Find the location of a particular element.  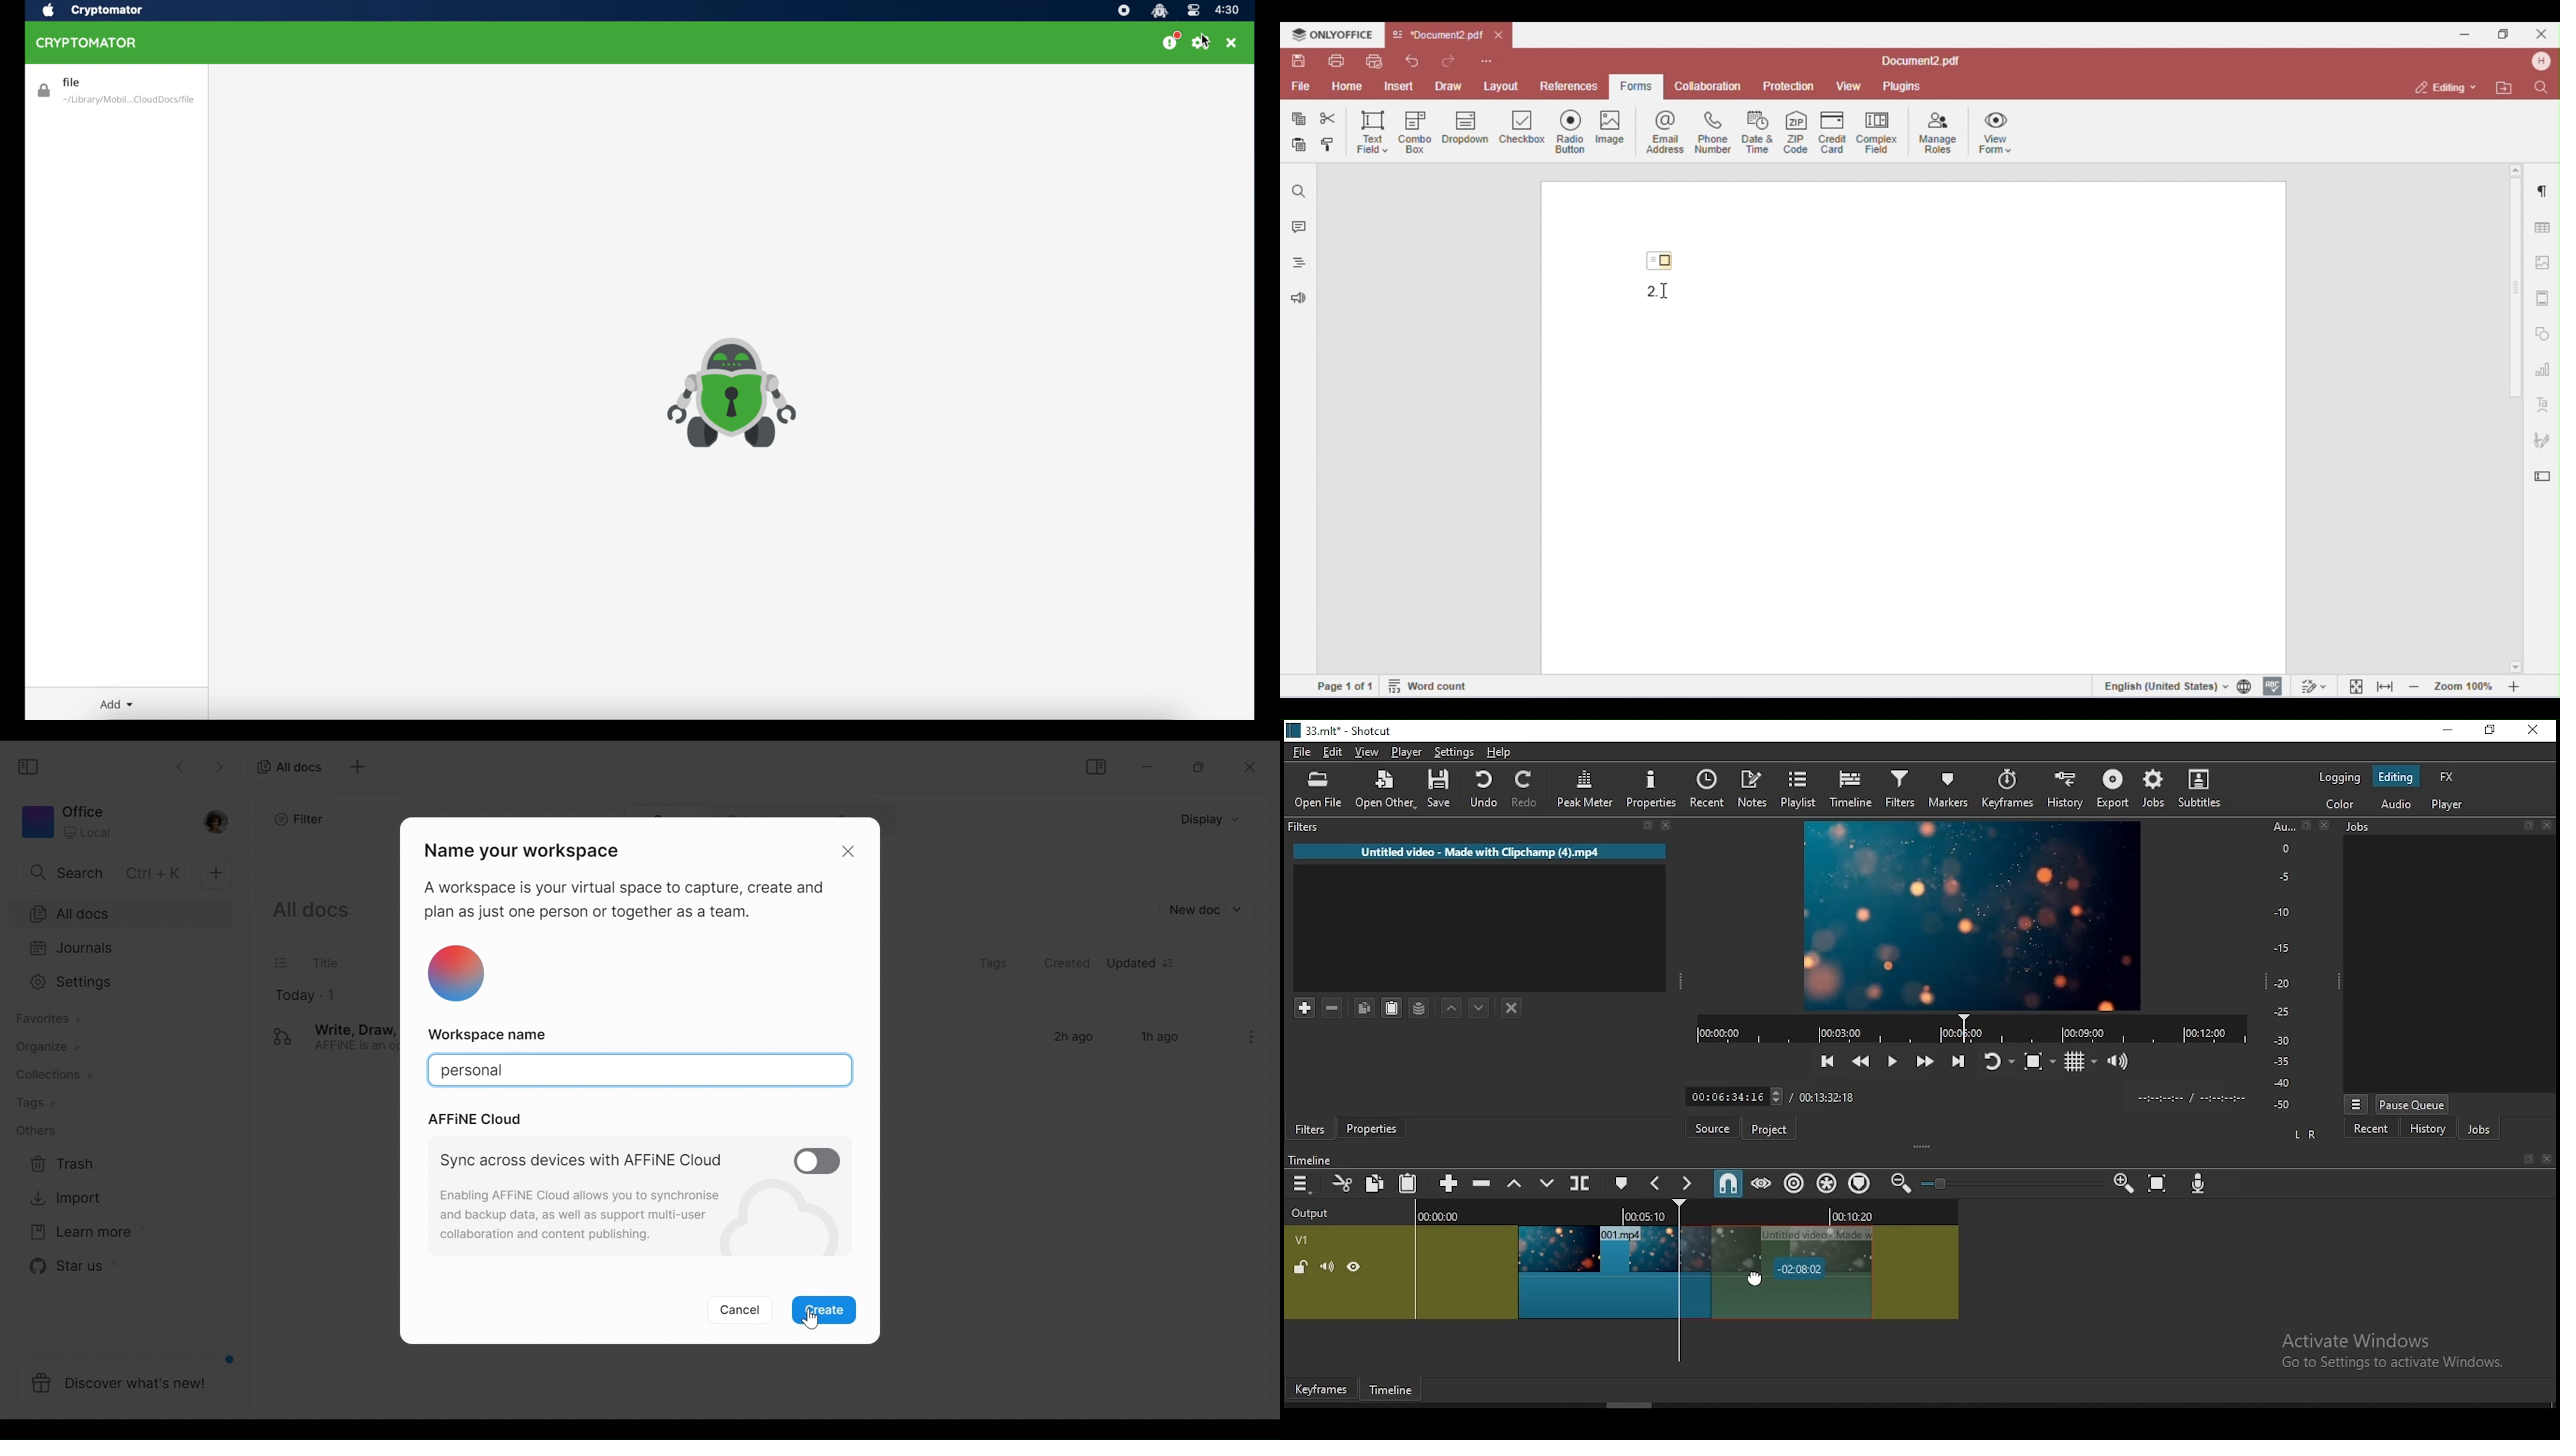

jobs is located at coordinates (2154, 788).